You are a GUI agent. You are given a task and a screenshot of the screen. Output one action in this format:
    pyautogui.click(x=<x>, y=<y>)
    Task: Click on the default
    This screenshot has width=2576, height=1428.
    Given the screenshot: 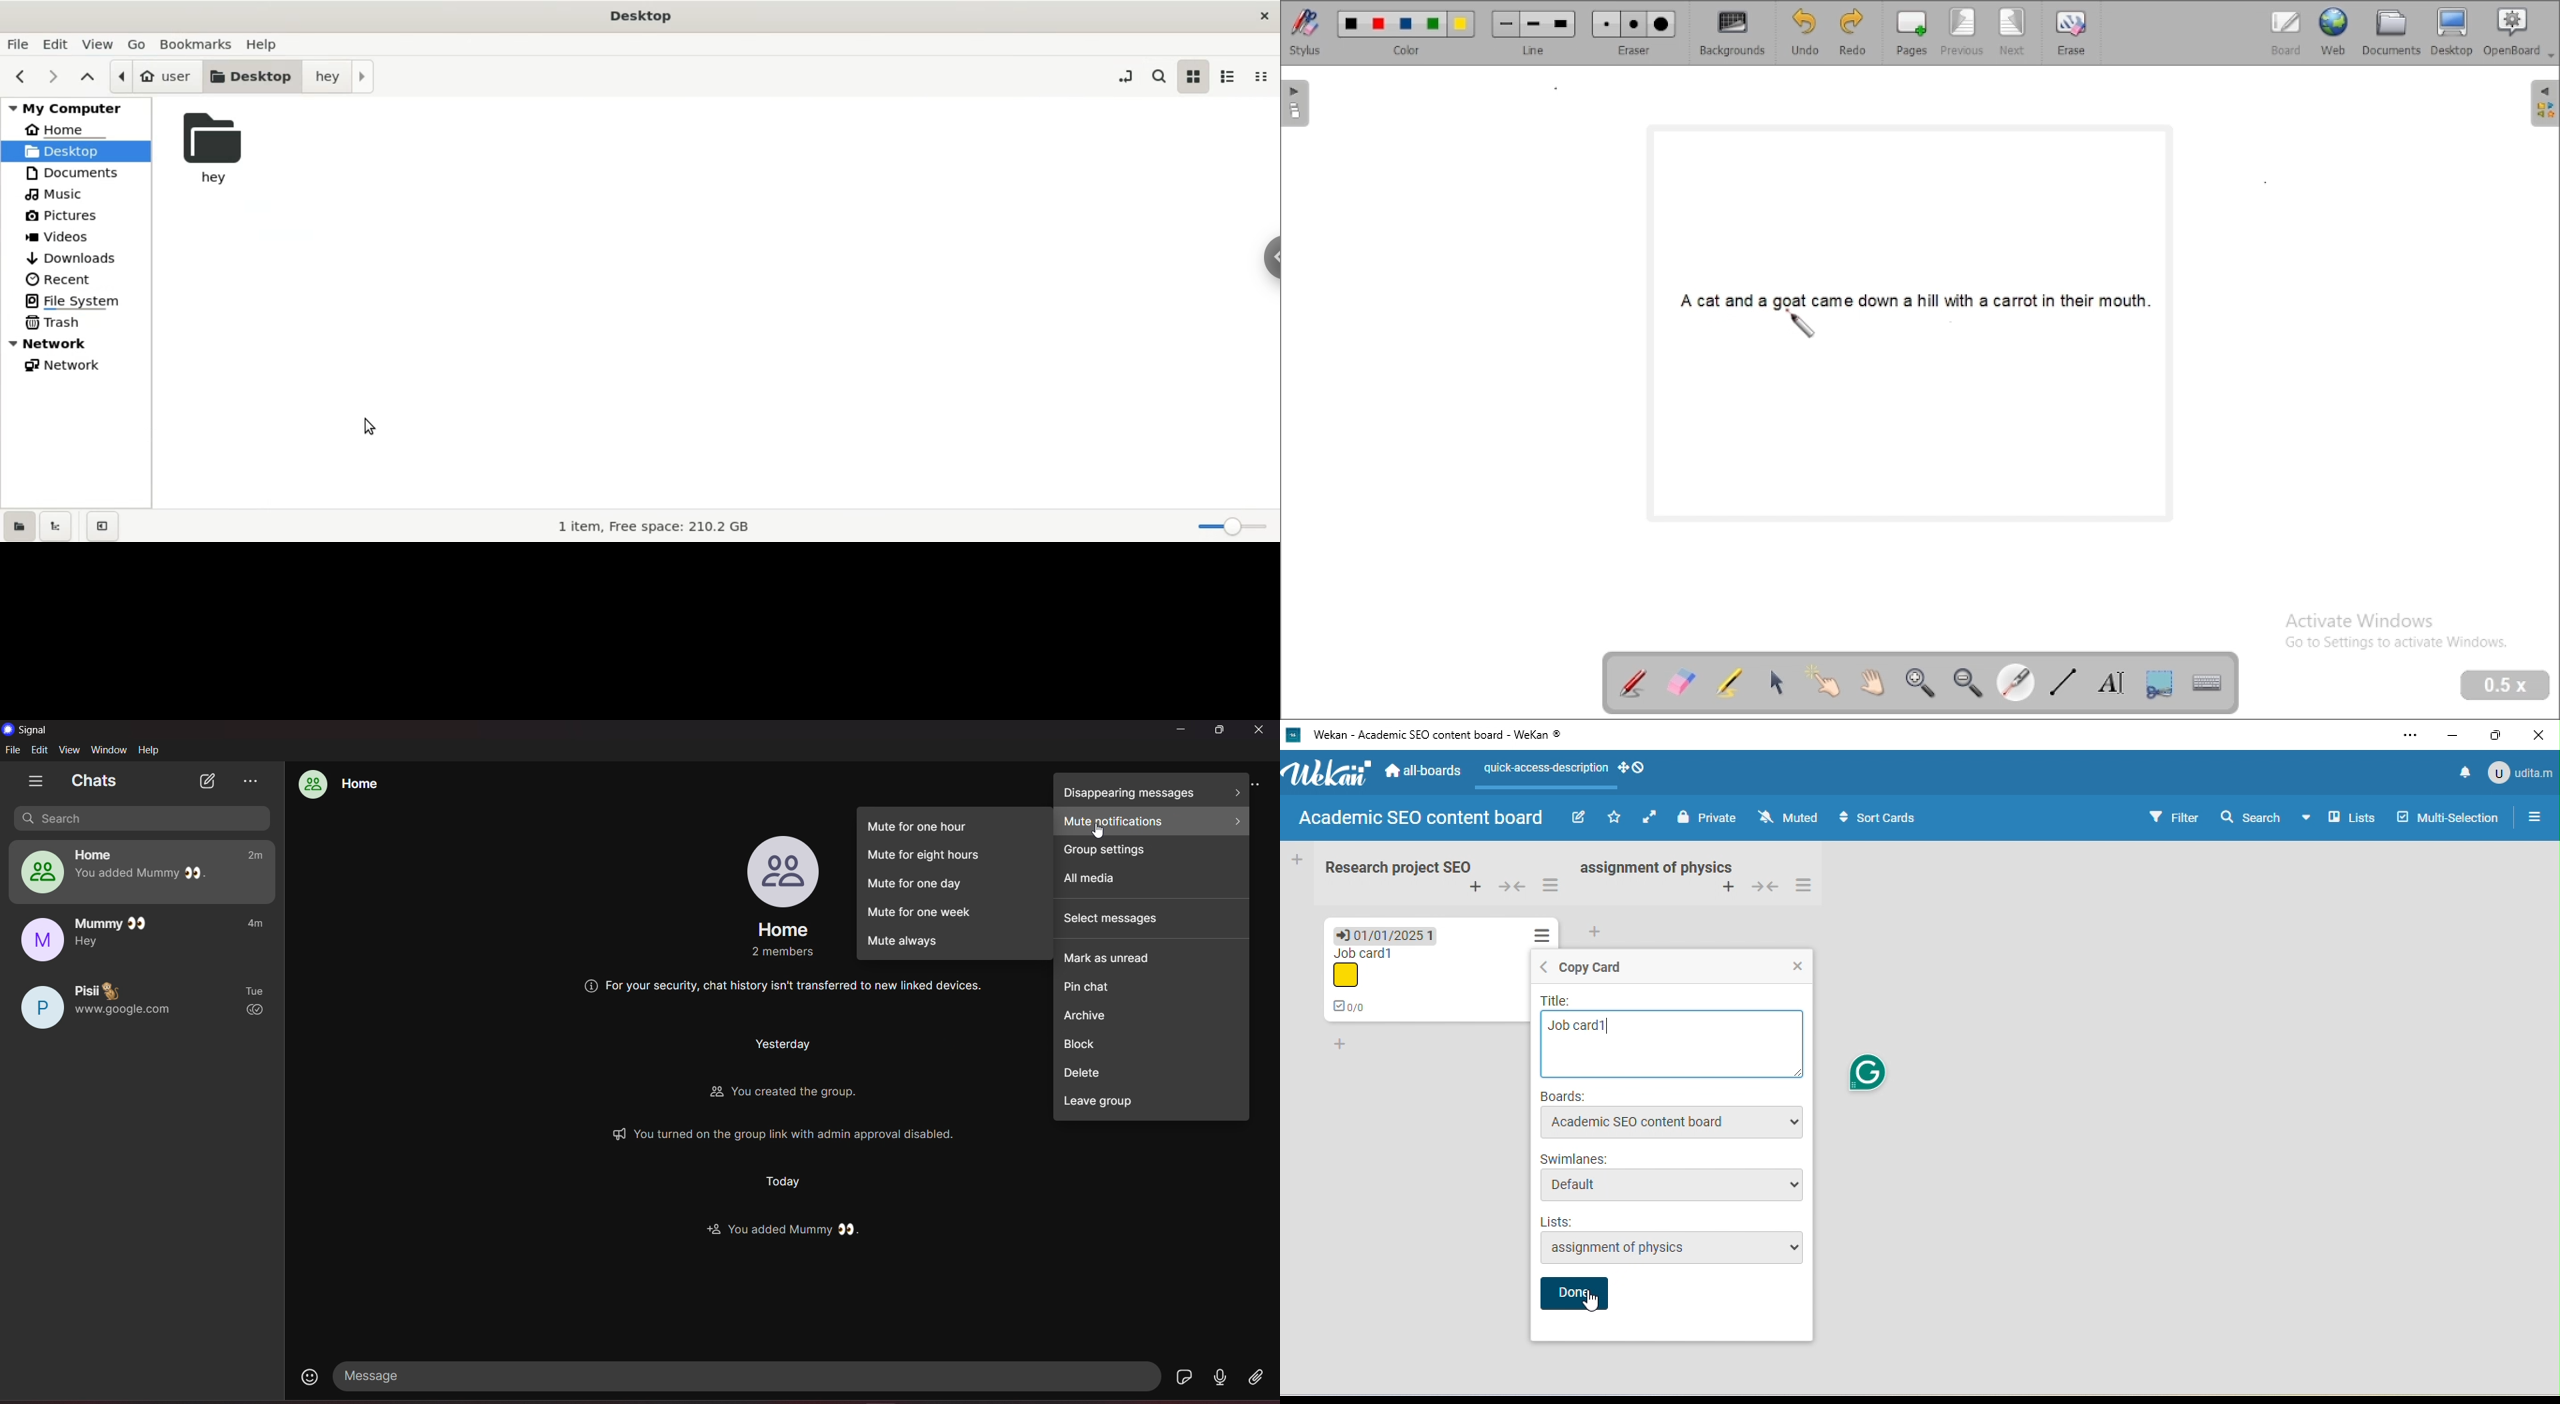 What is the action you would take?
    pyautogui.click(x=1674, y=1186)
    